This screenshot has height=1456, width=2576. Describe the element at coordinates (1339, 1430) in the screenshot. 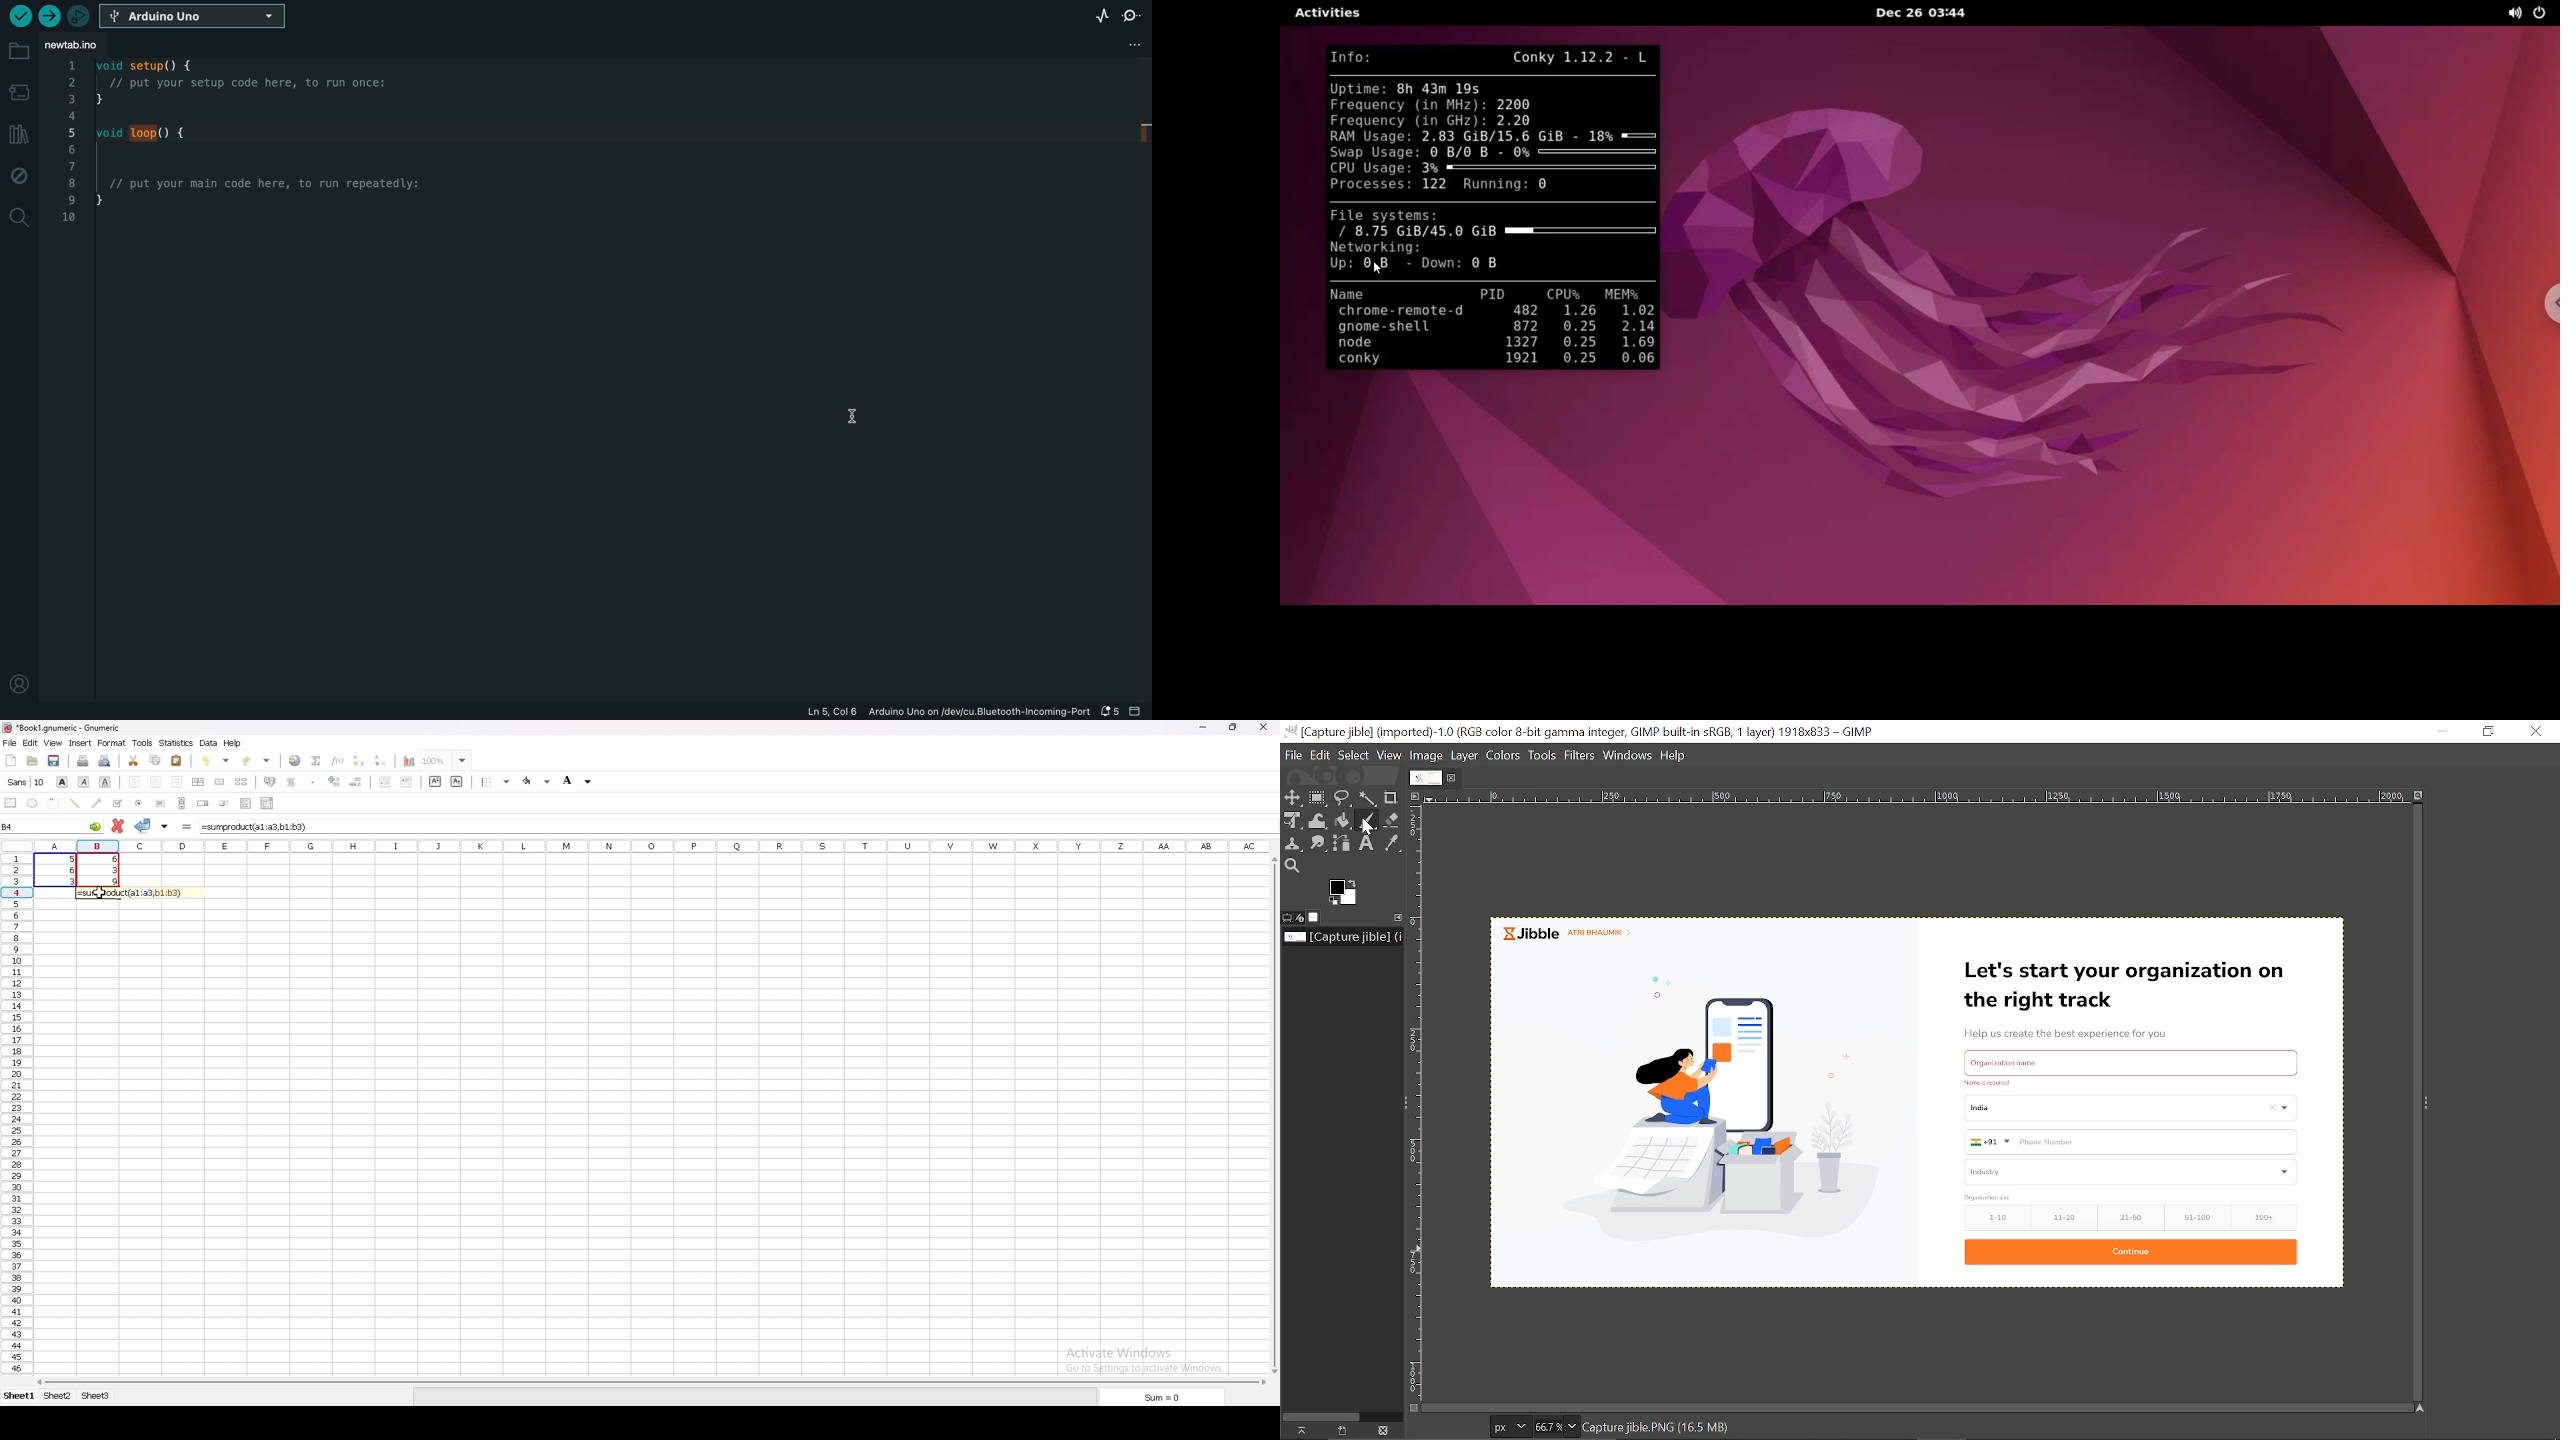

I see `create a new display for this image` at that location.